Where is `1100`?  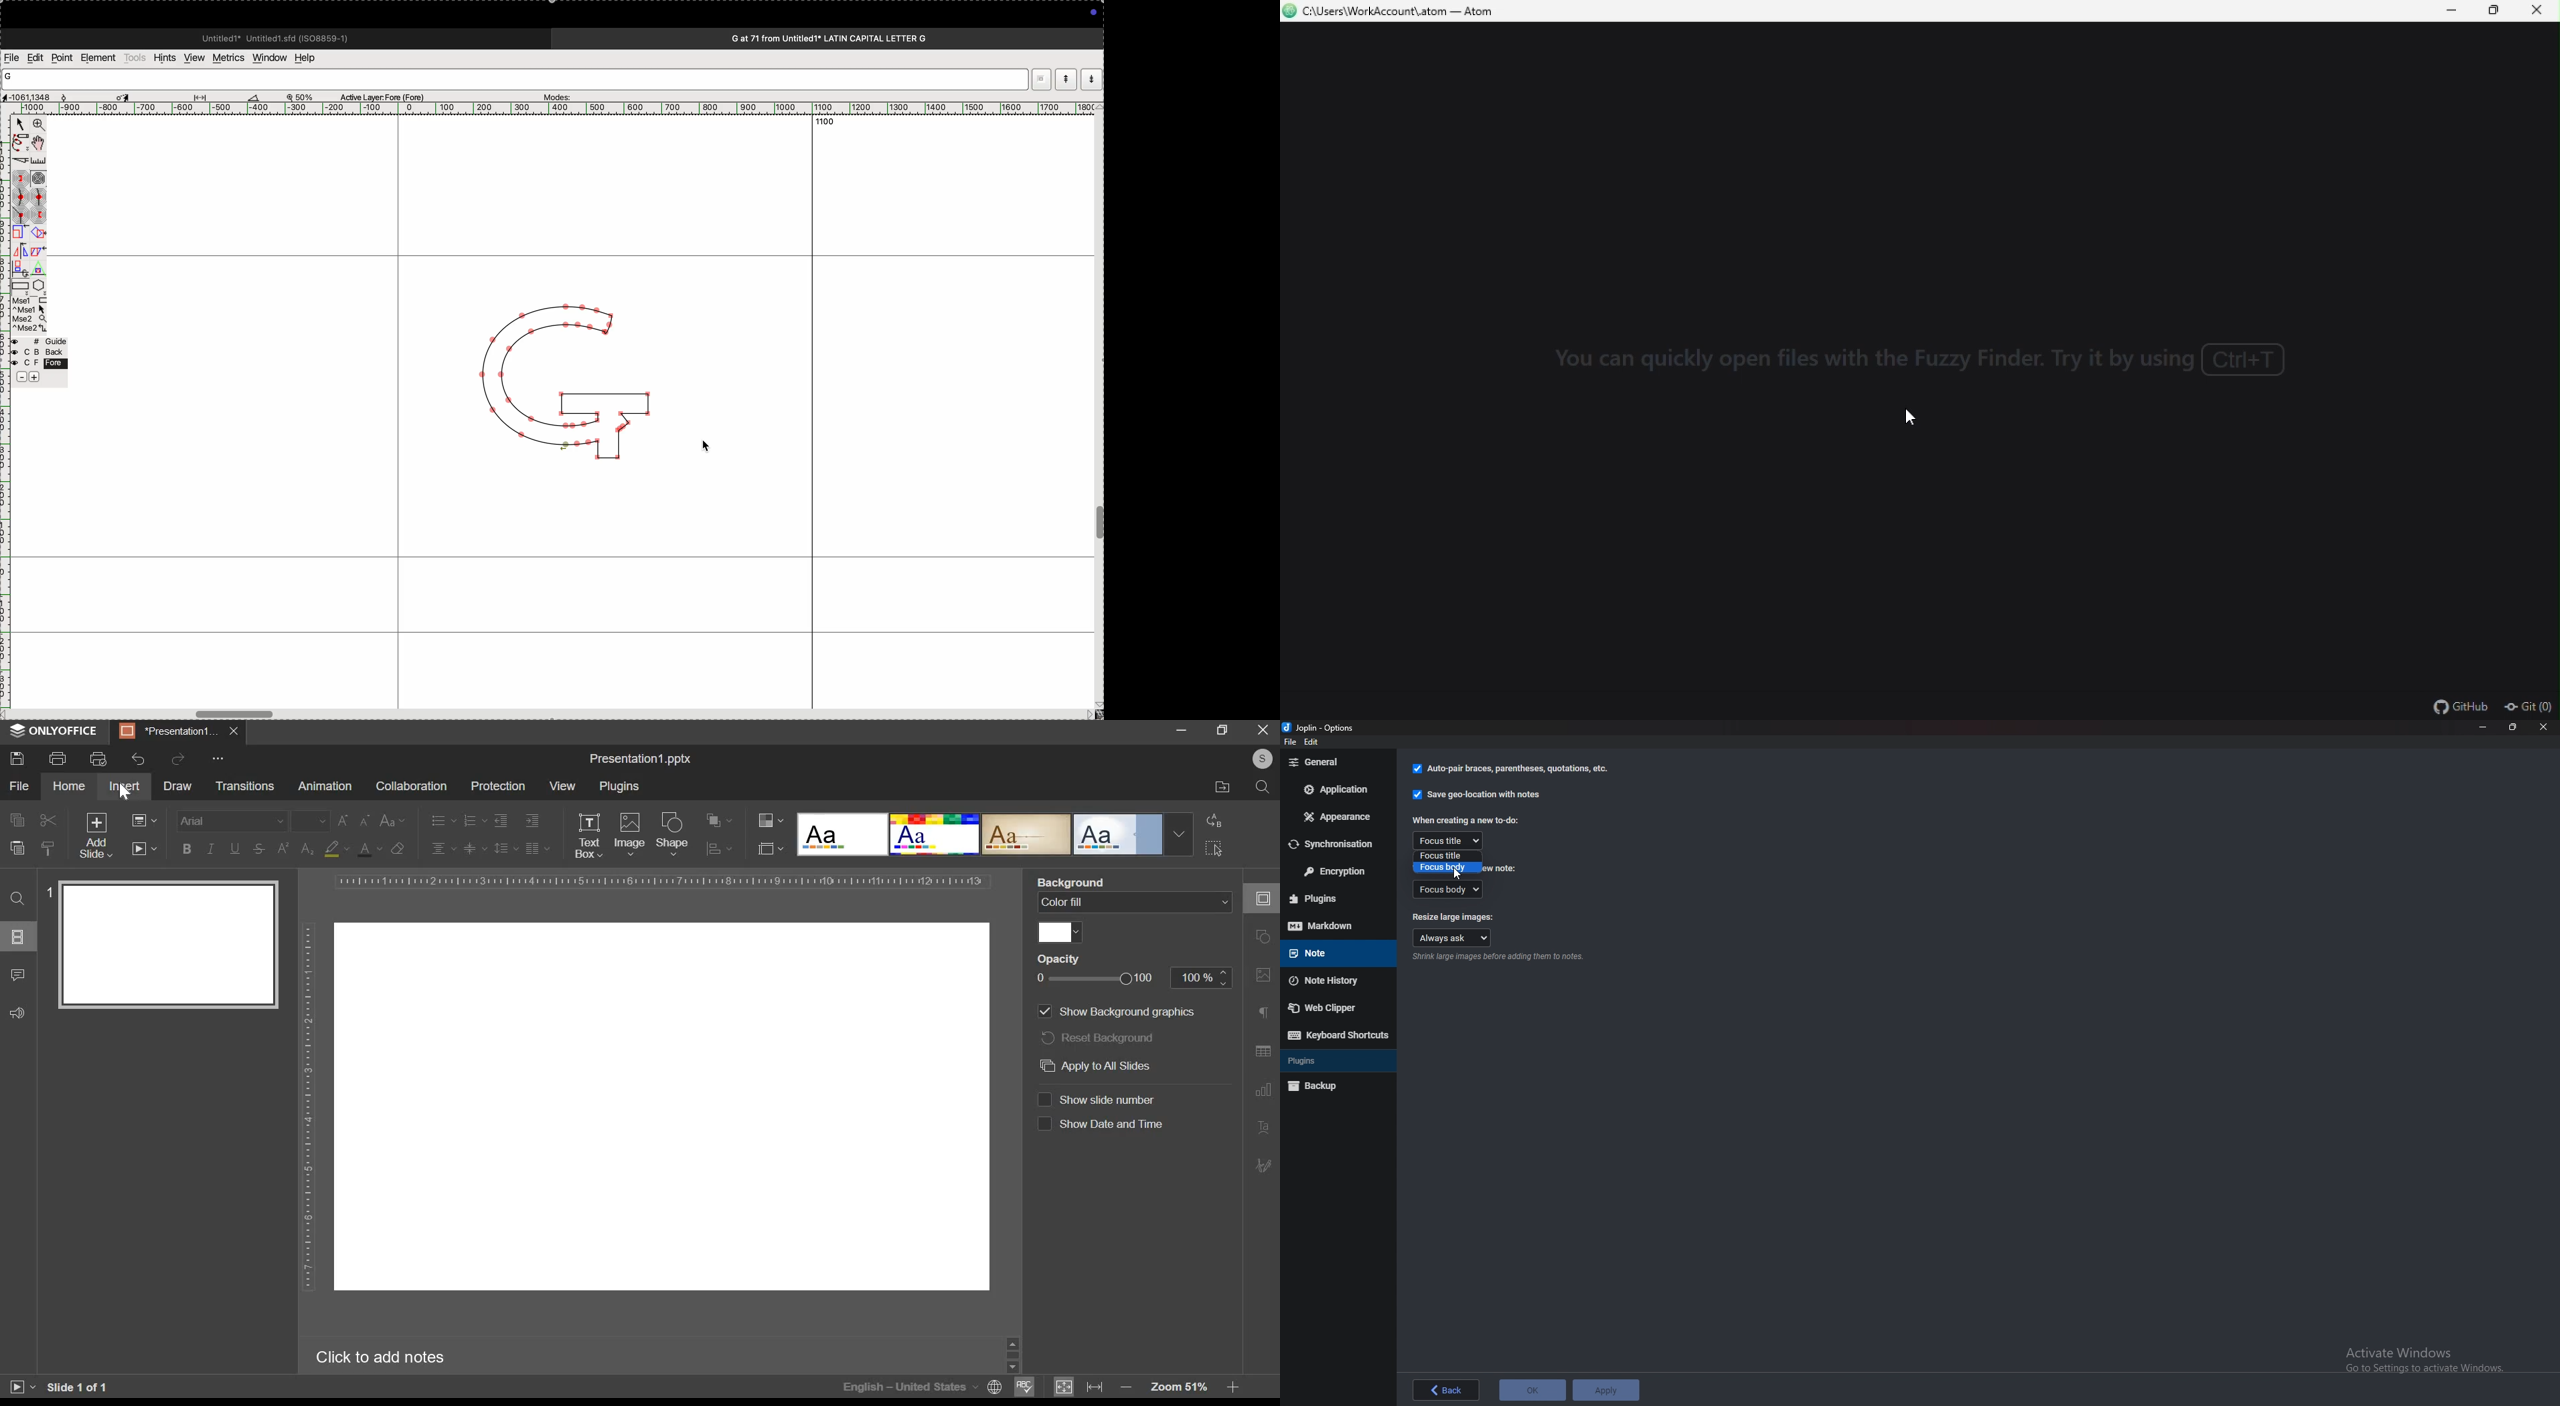 1100 is located at coordinates (827, 124).